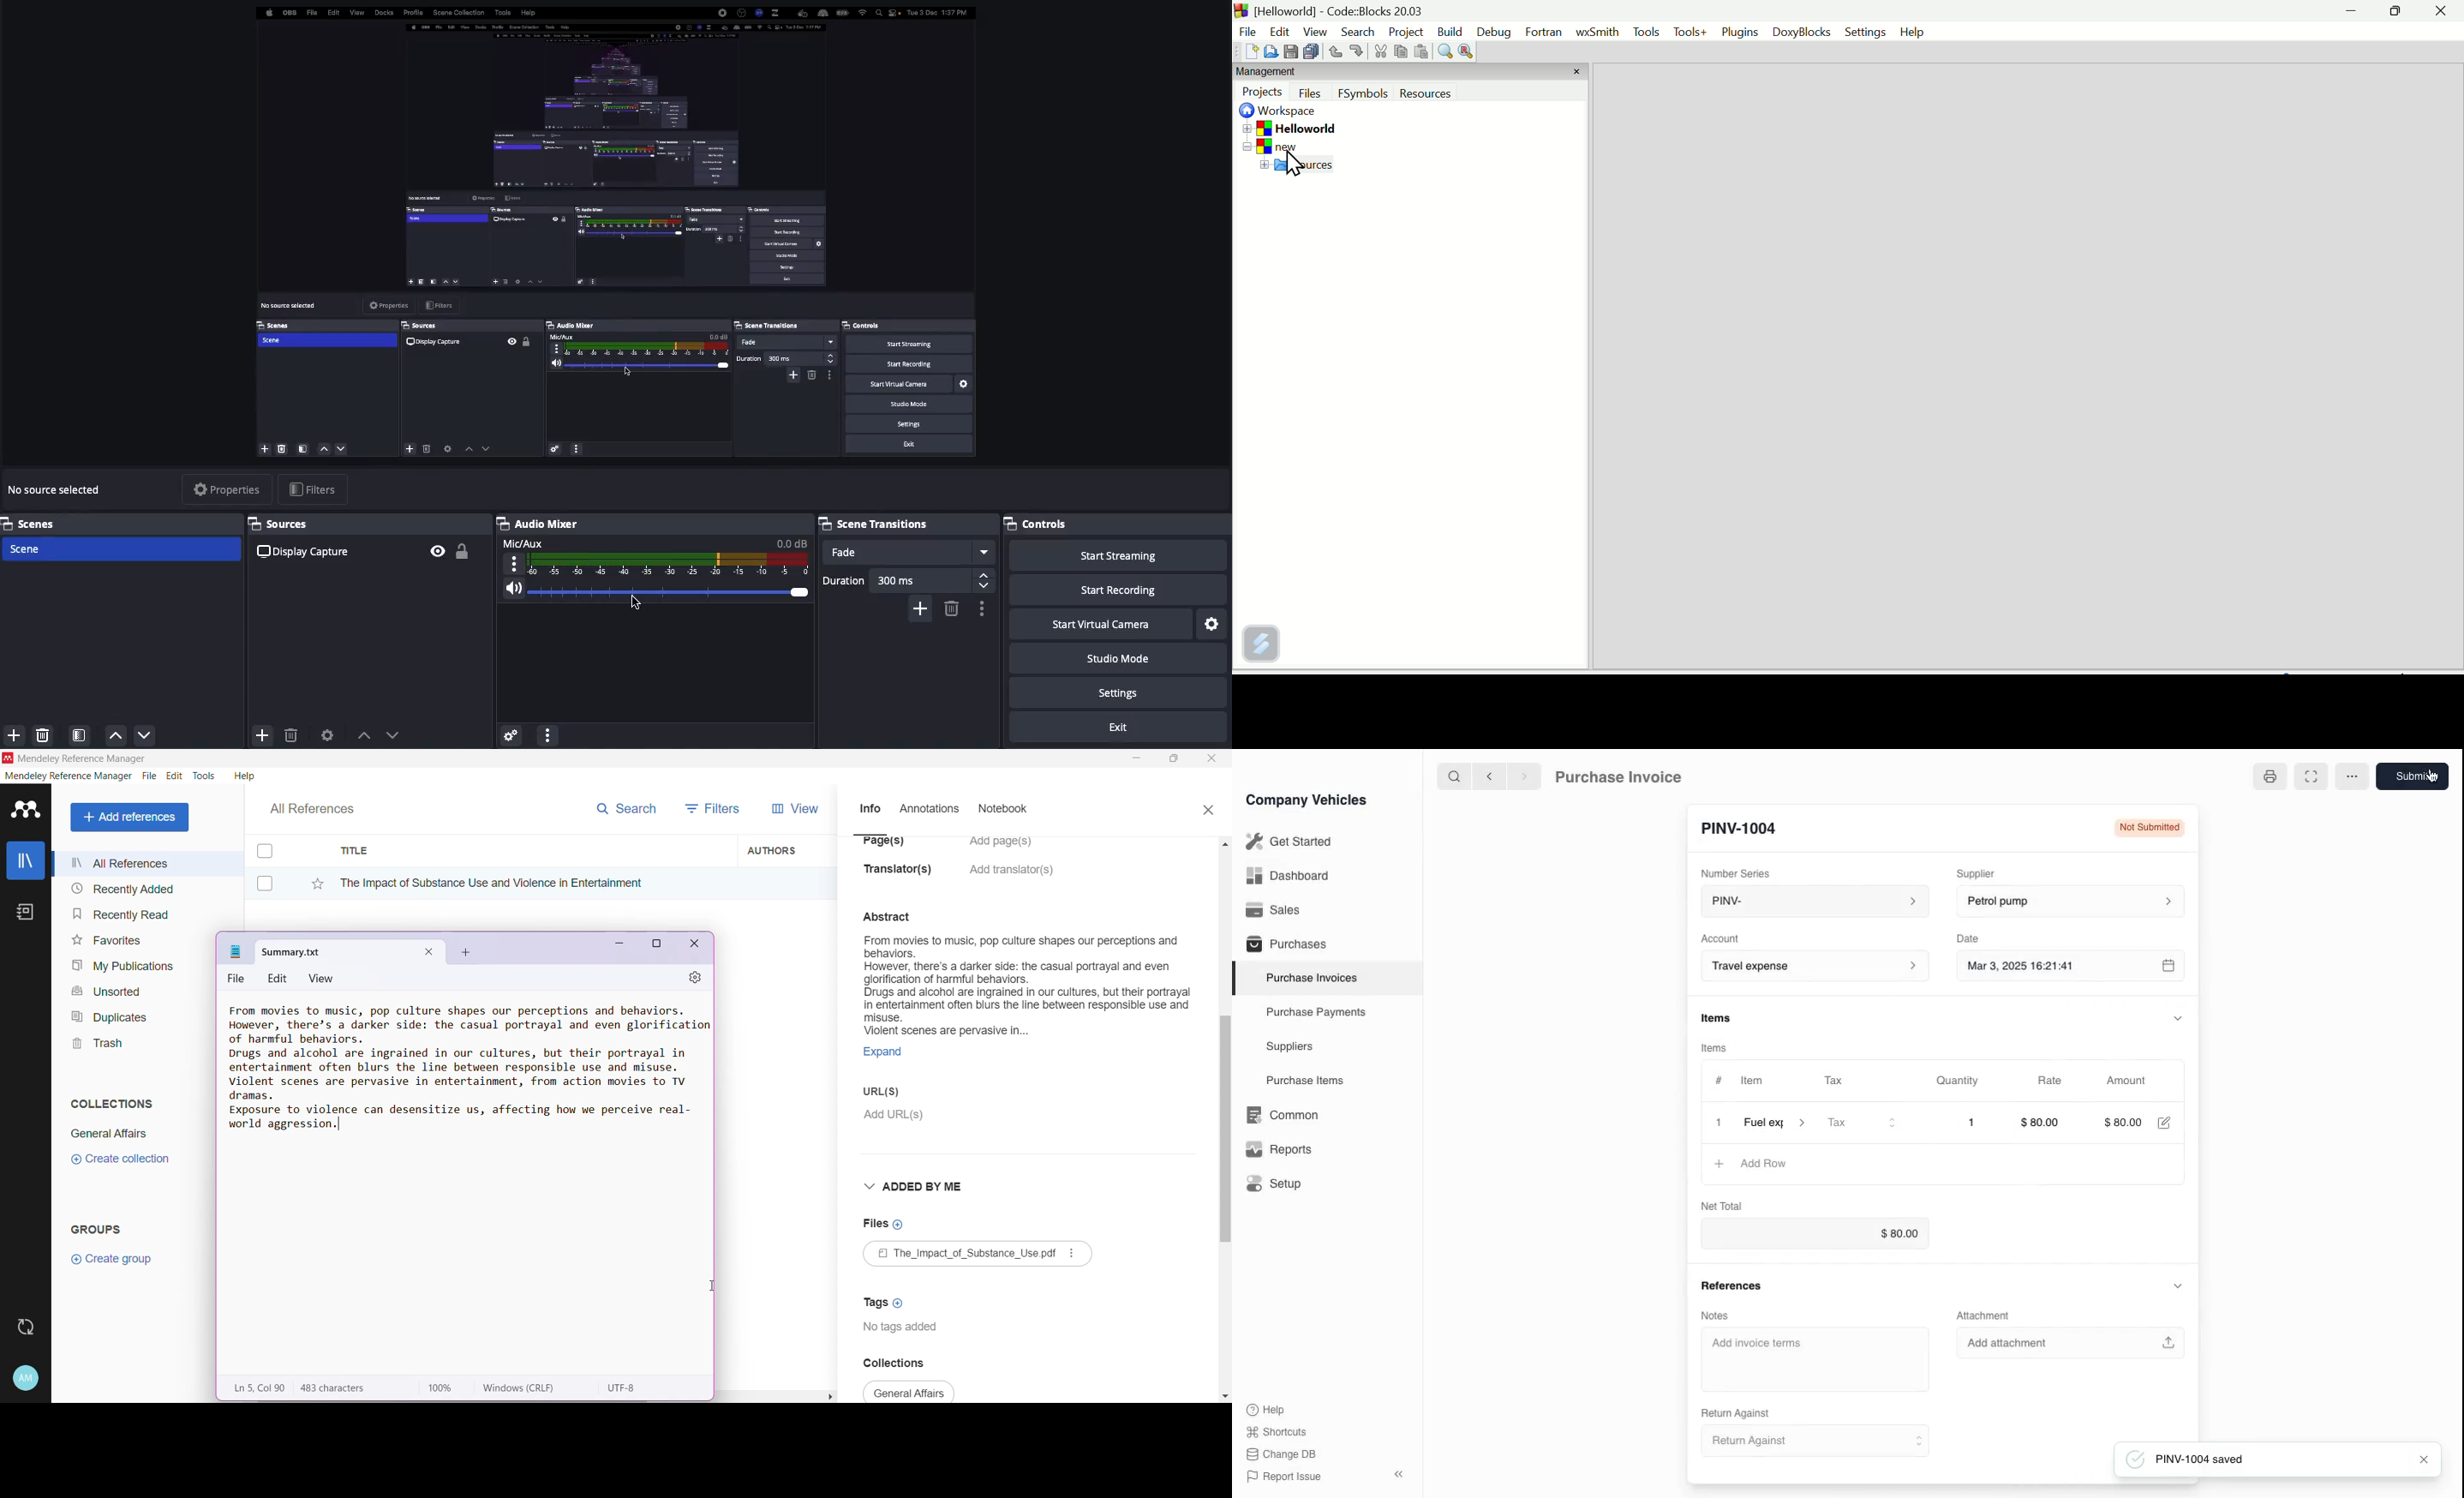 The width and height of the screenshot is (2464, 1512). What do you see at coordinates (364, 734) in the screenshot?
I see `Move up` at bounding box center [364, 734].